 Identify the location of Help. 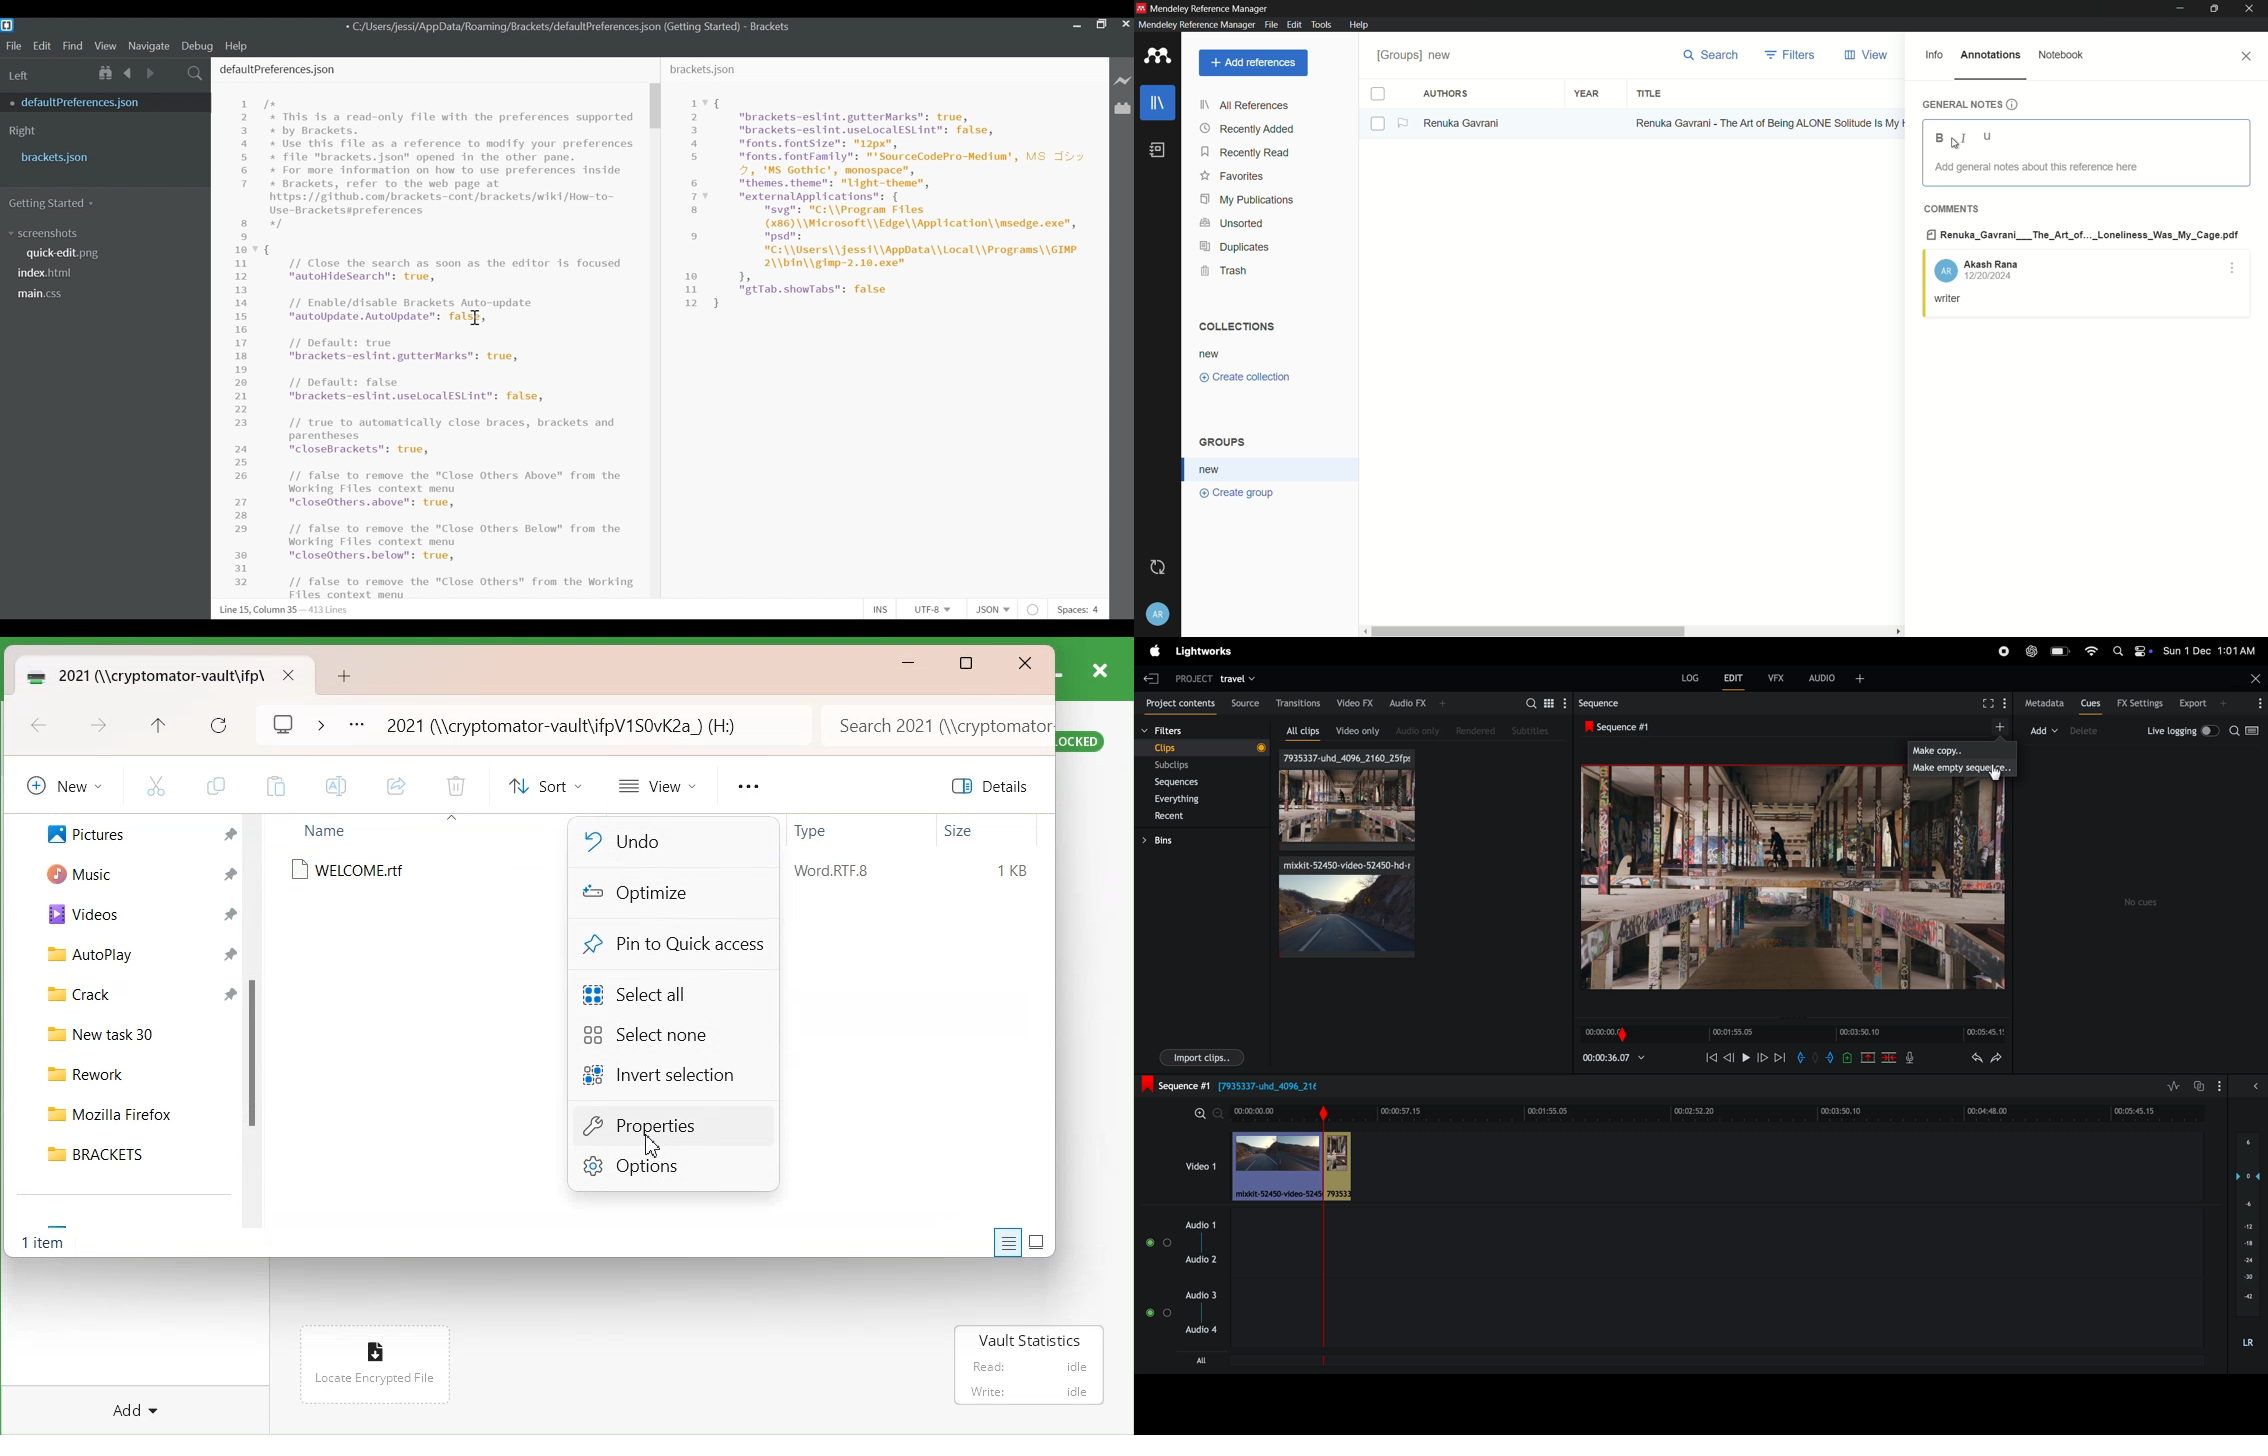
(242, 45).